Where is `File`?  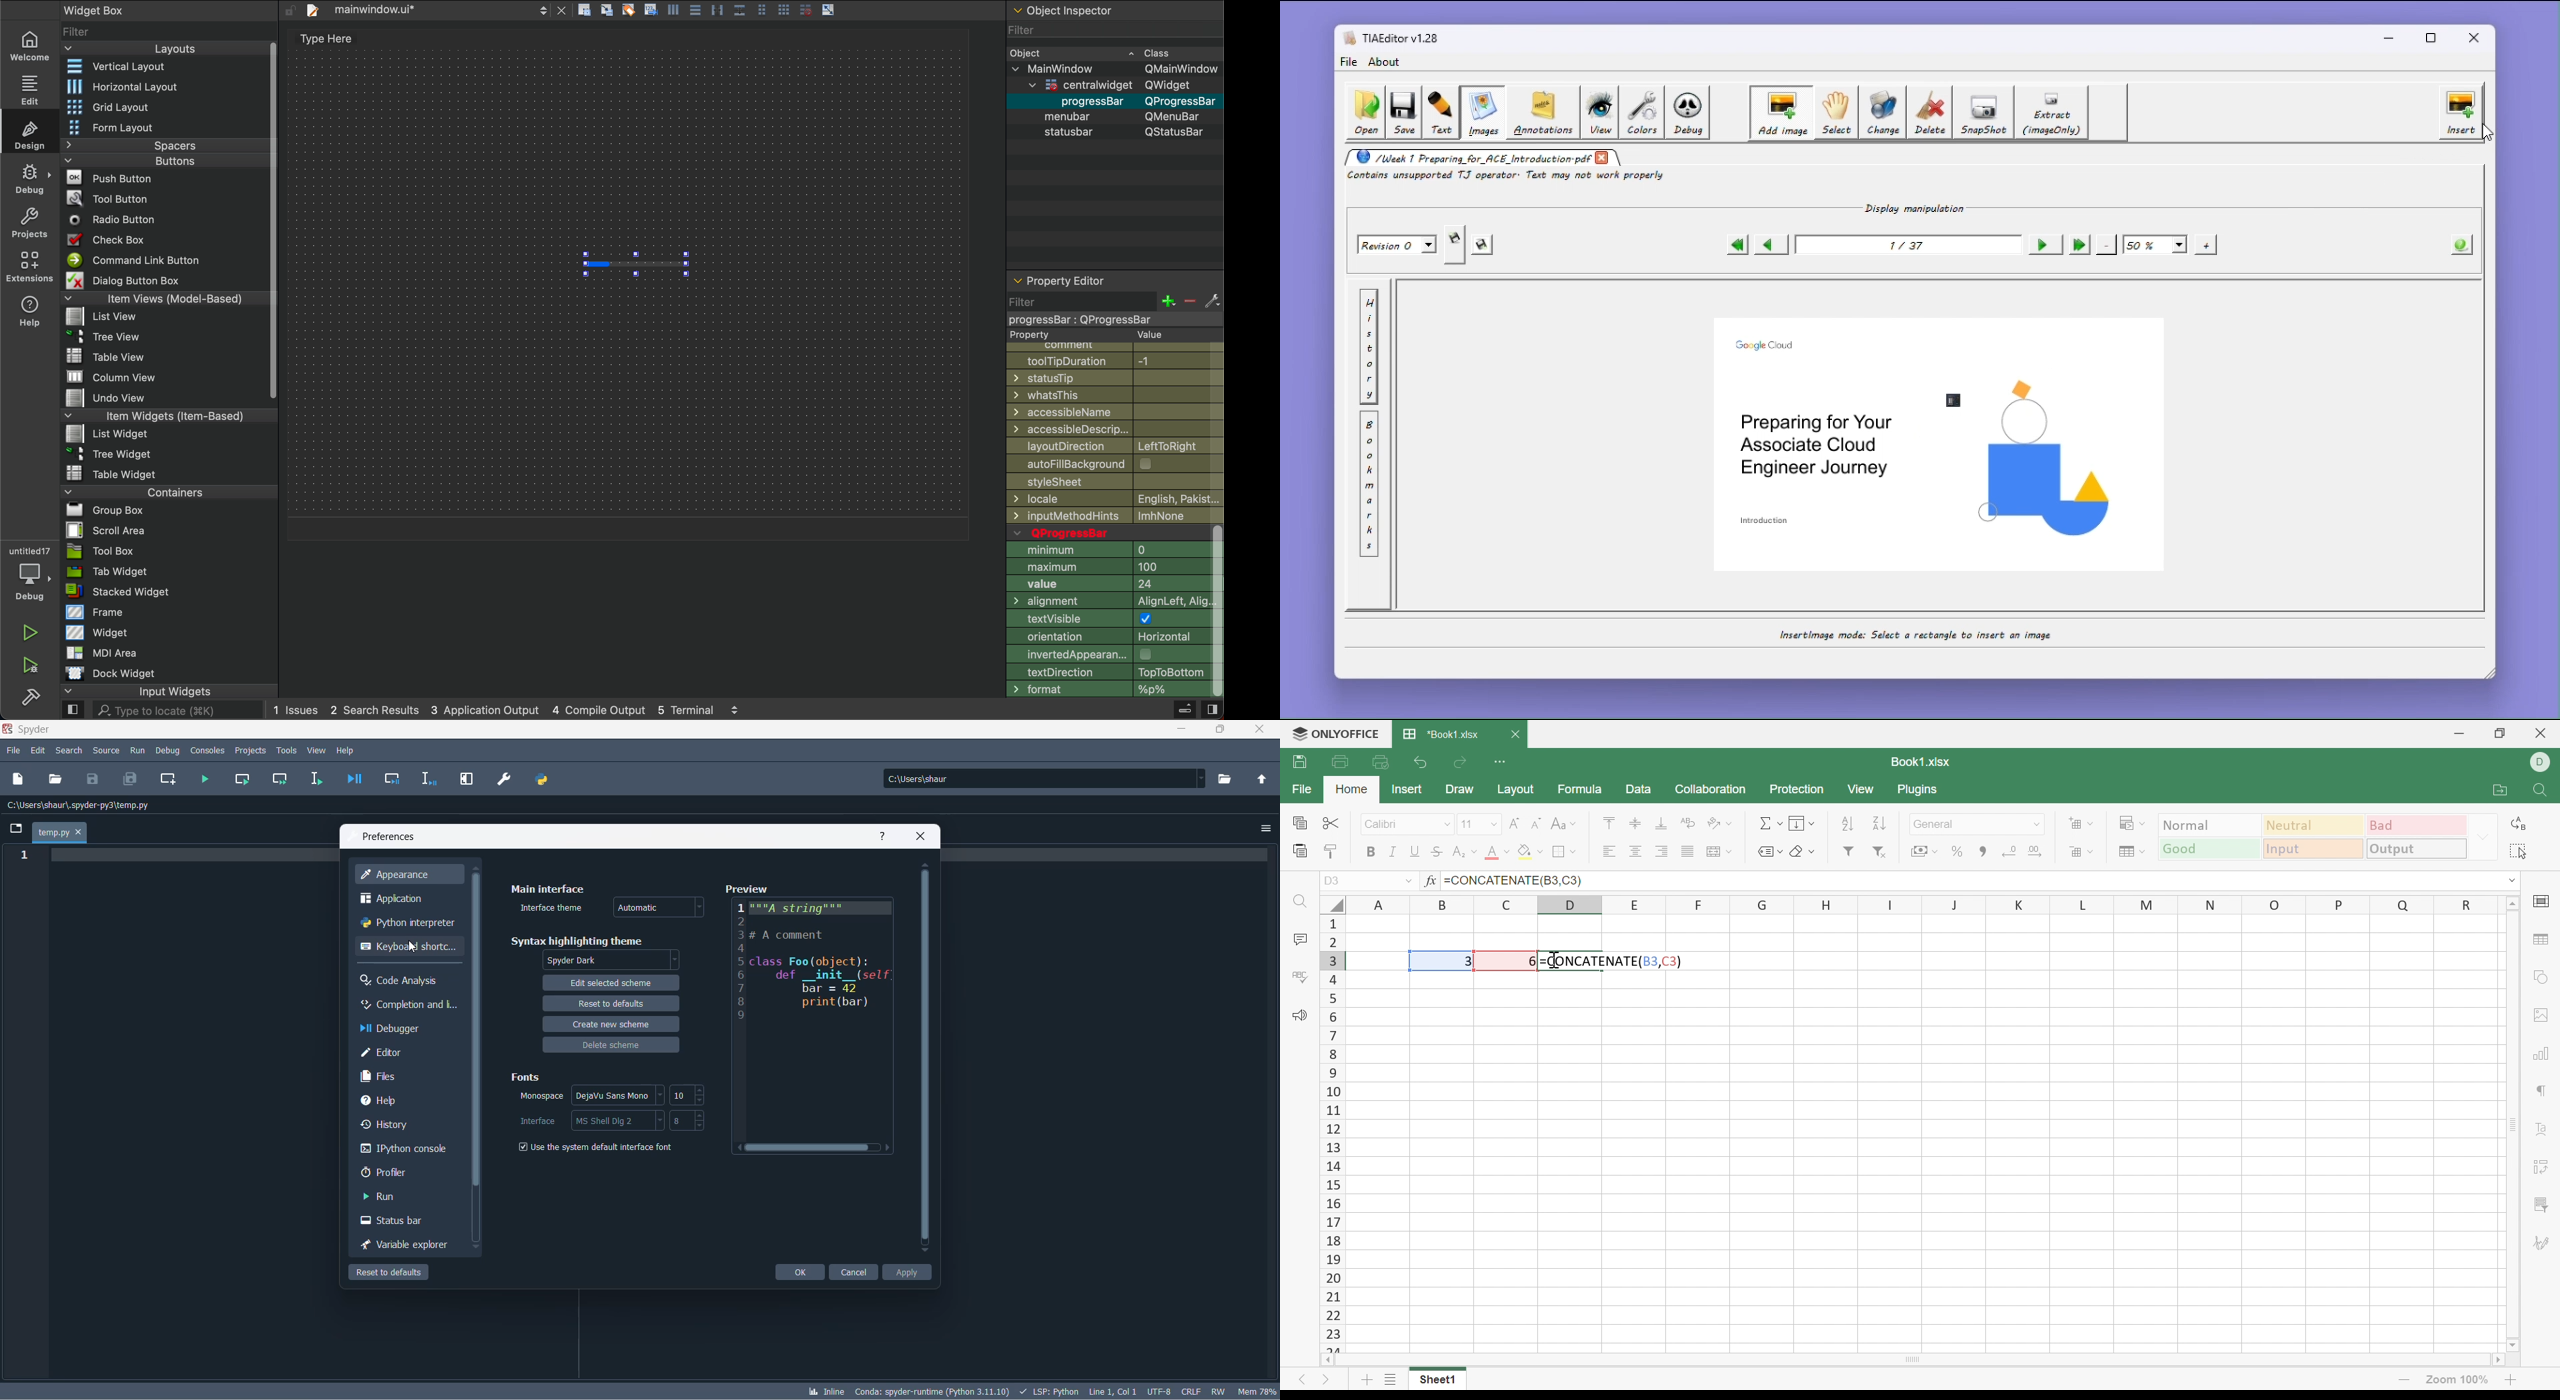
File is located at coordinates (1305, 789).